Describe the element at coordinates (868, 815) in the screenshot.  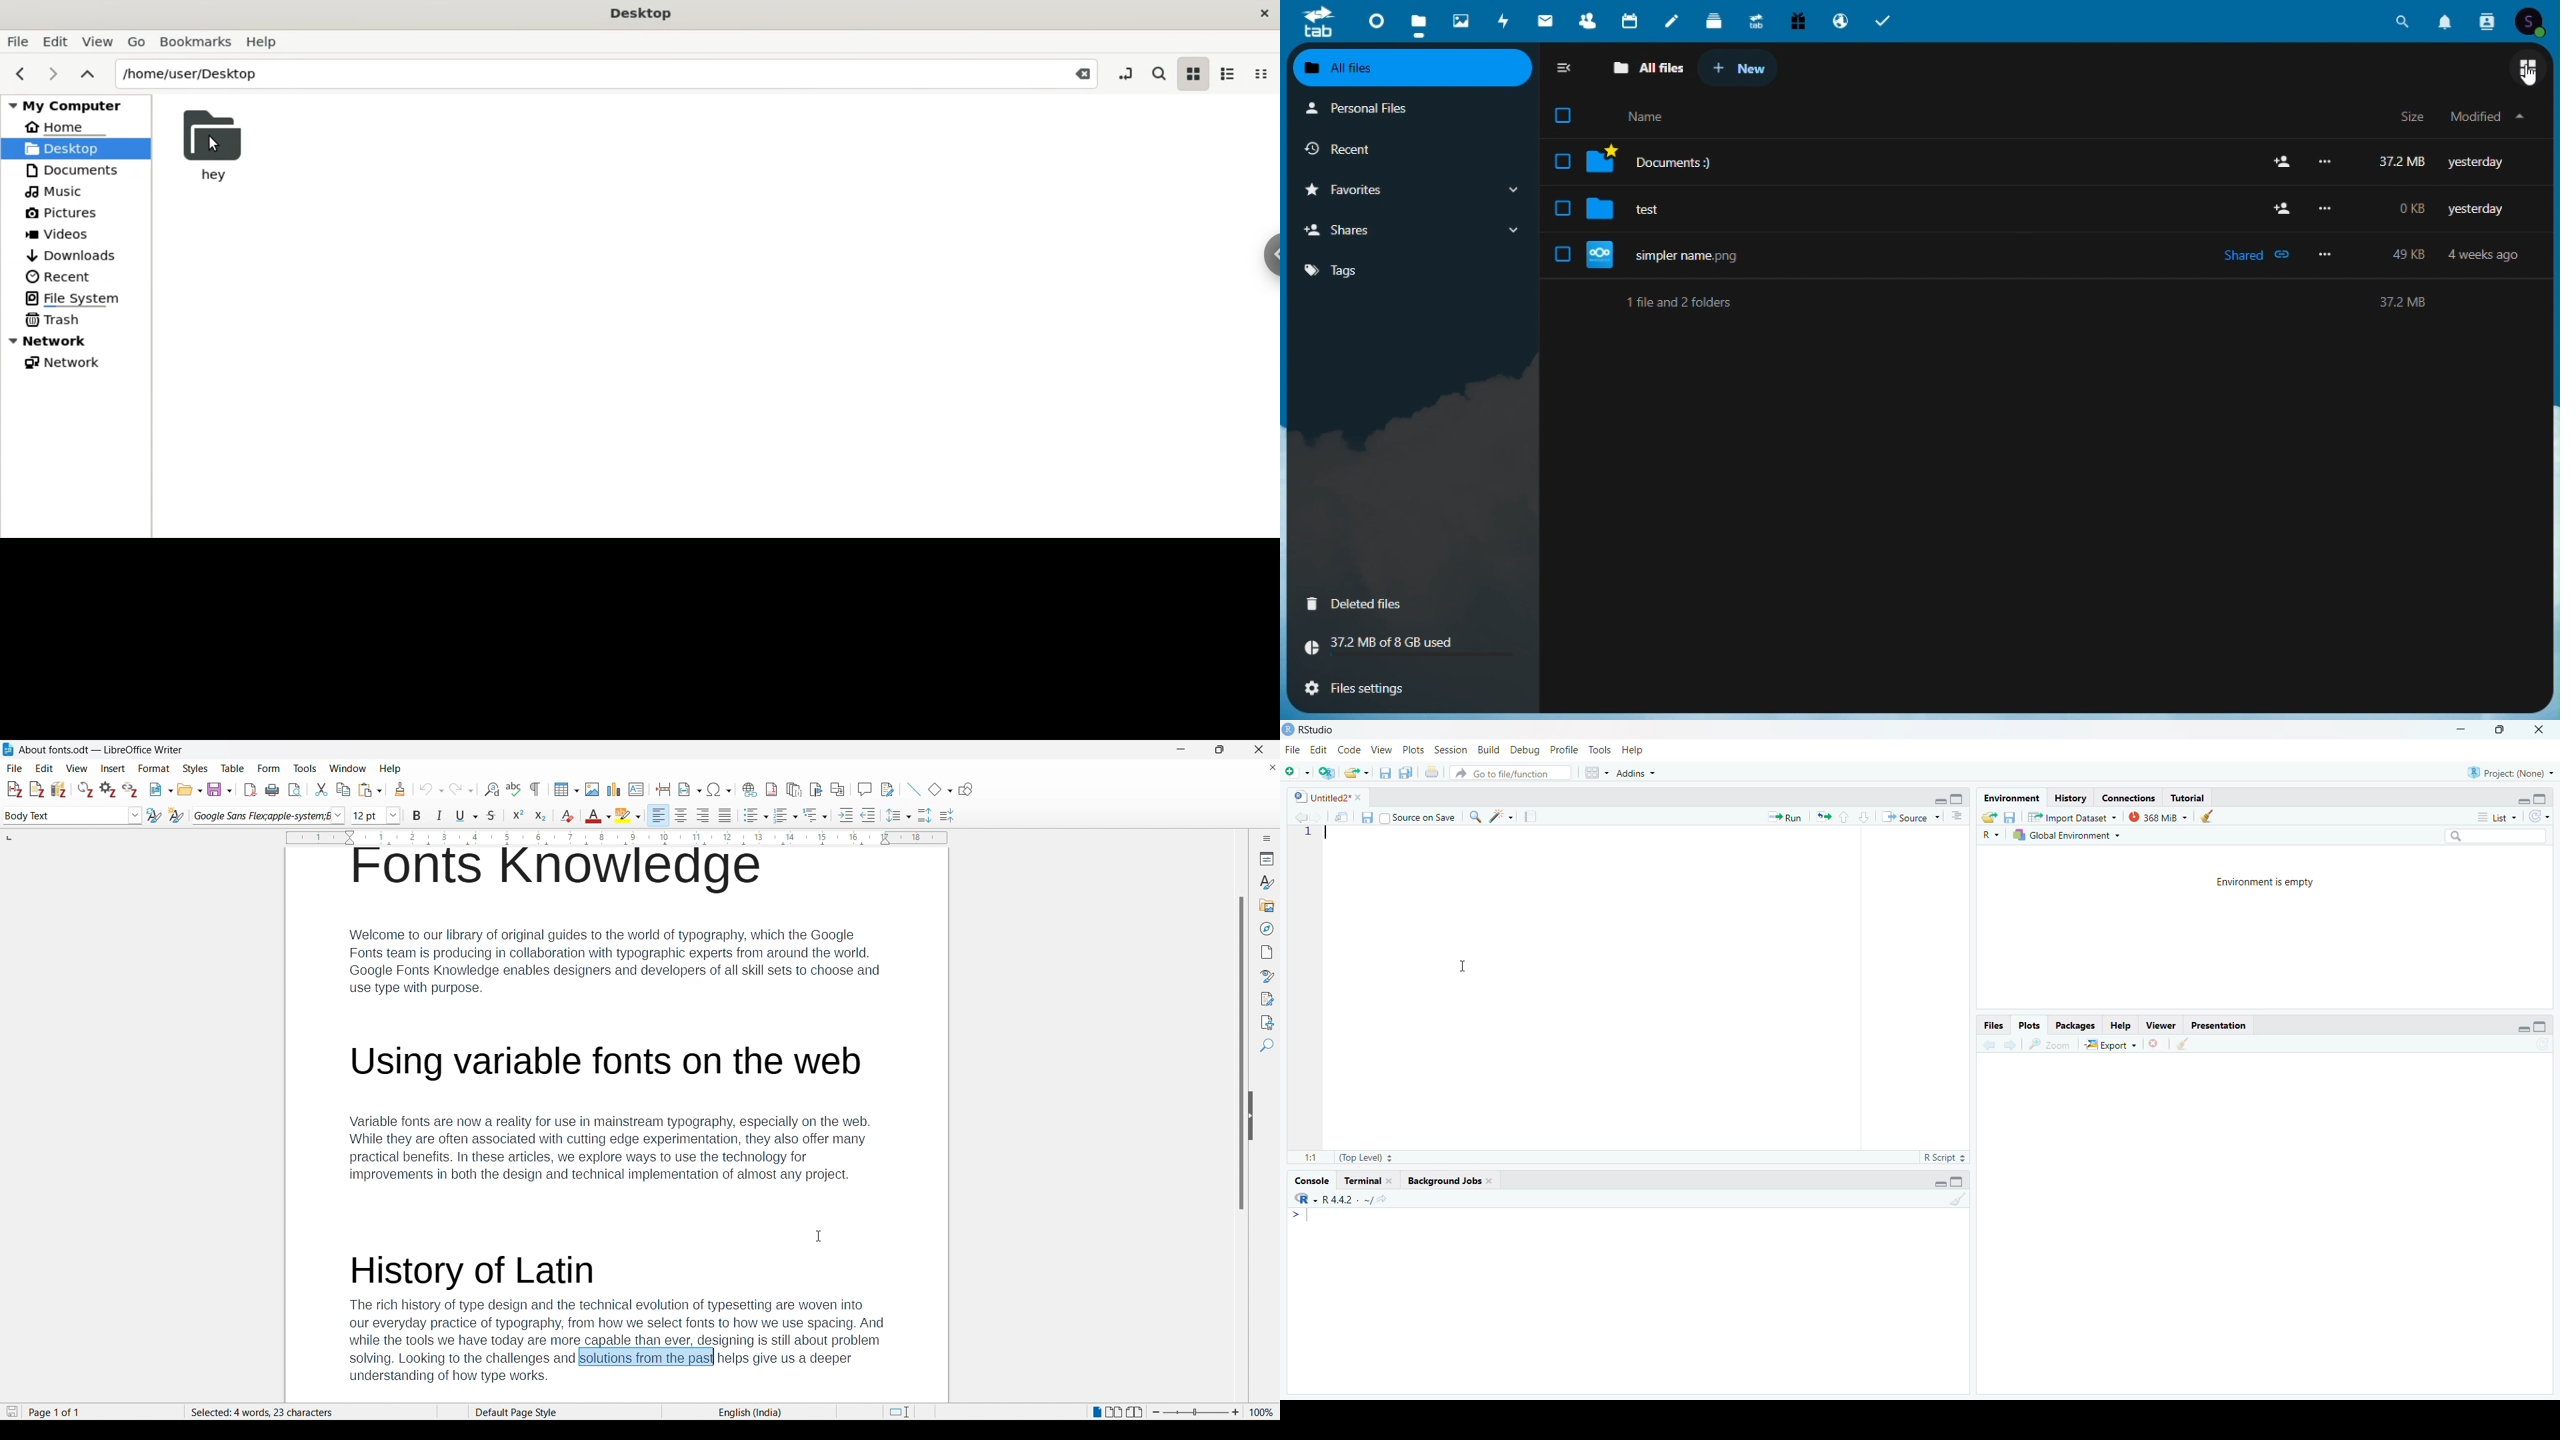
I see `Decrease indent` at that location.